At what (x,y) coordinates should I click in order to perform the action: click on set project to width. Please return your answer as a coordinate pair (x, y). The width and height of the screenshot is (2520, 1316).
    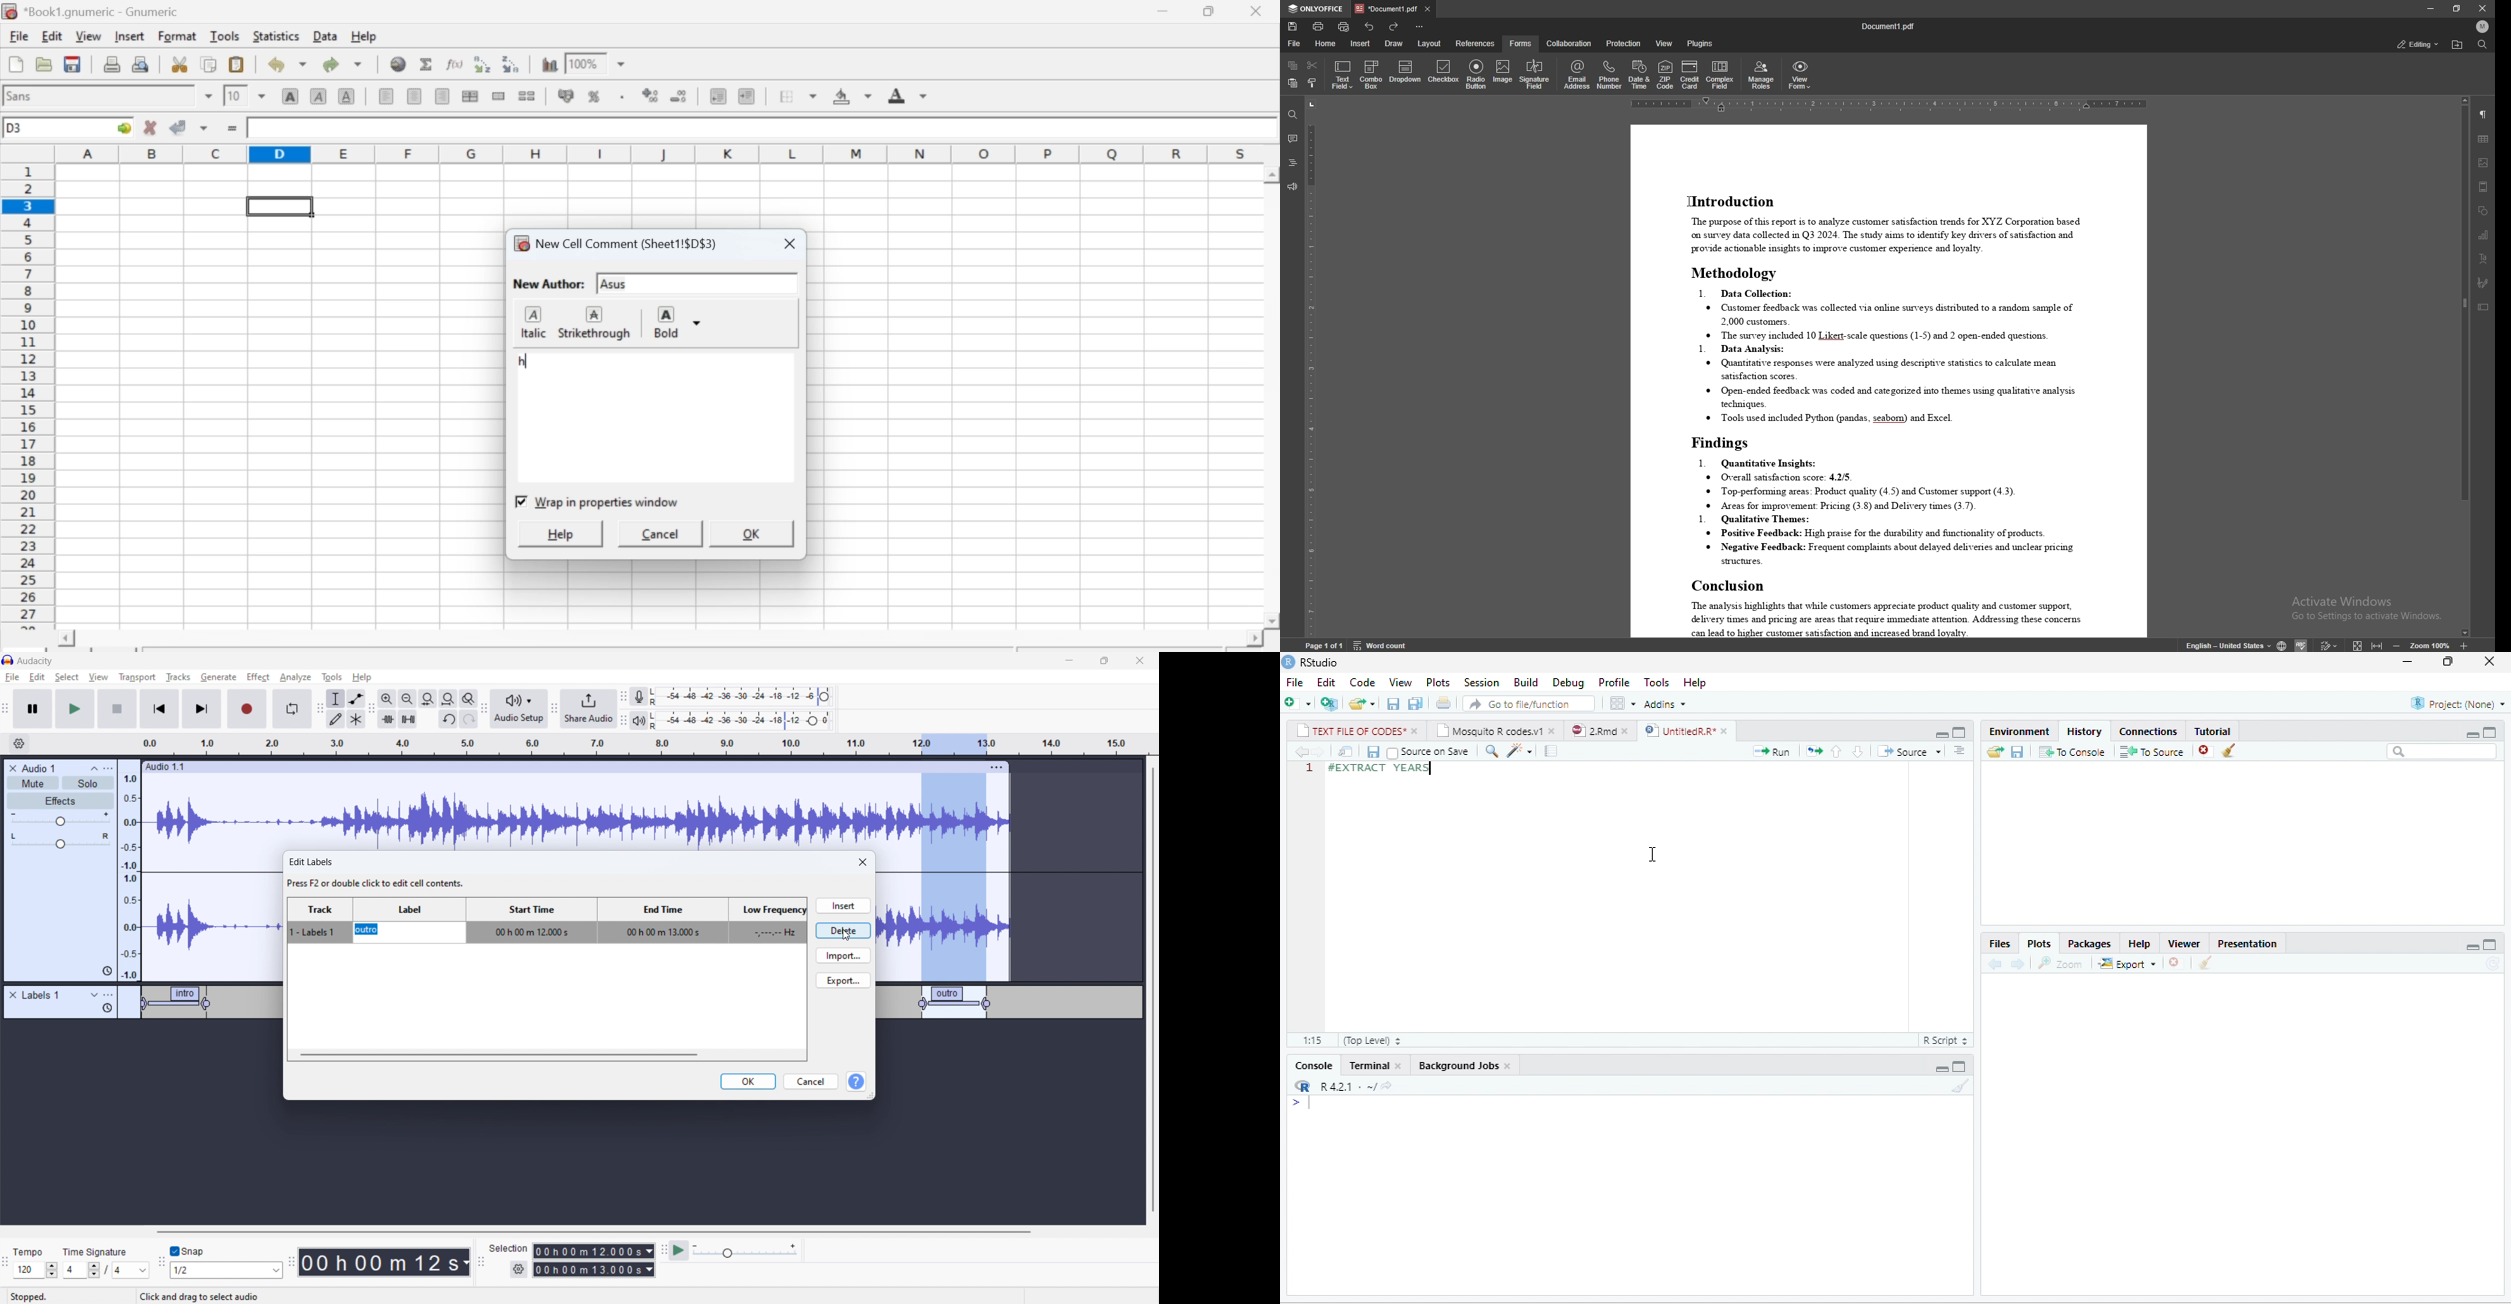
    Looking at the image, I should click on (448, 698).